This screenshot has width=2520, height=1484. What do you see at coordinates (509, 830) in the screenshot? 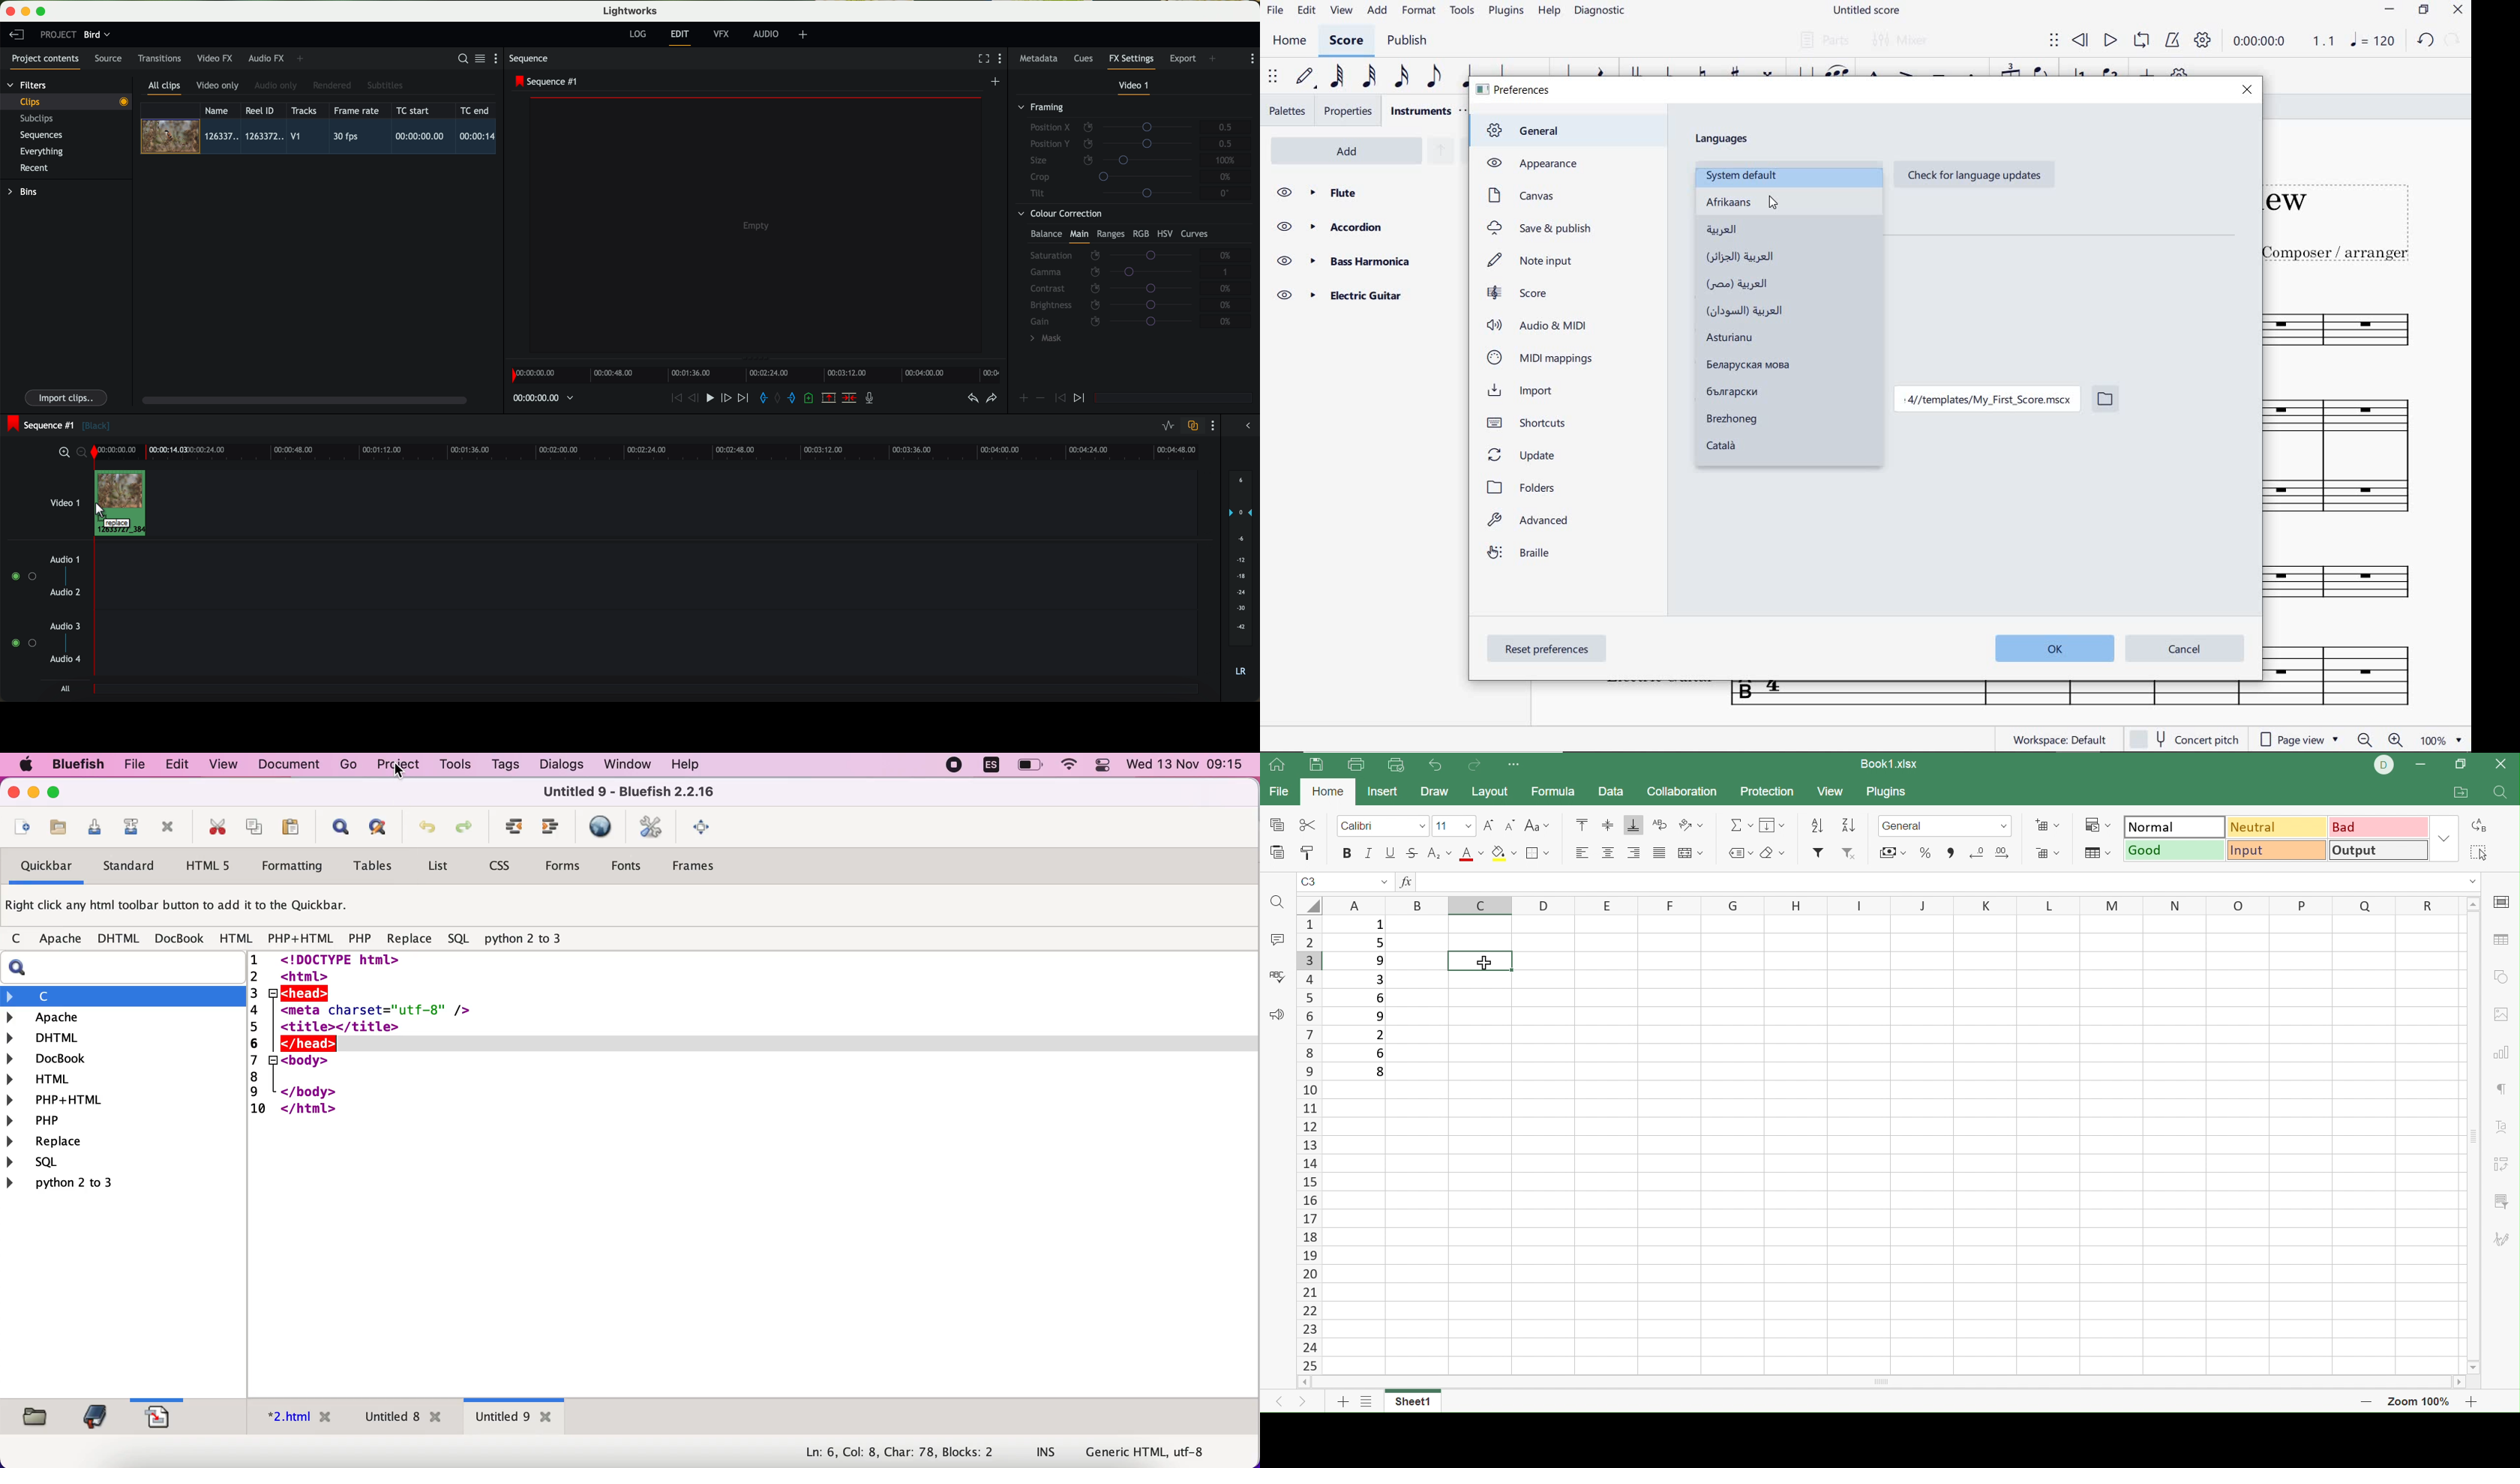
I see `indent` at bounding box center [509, 830].